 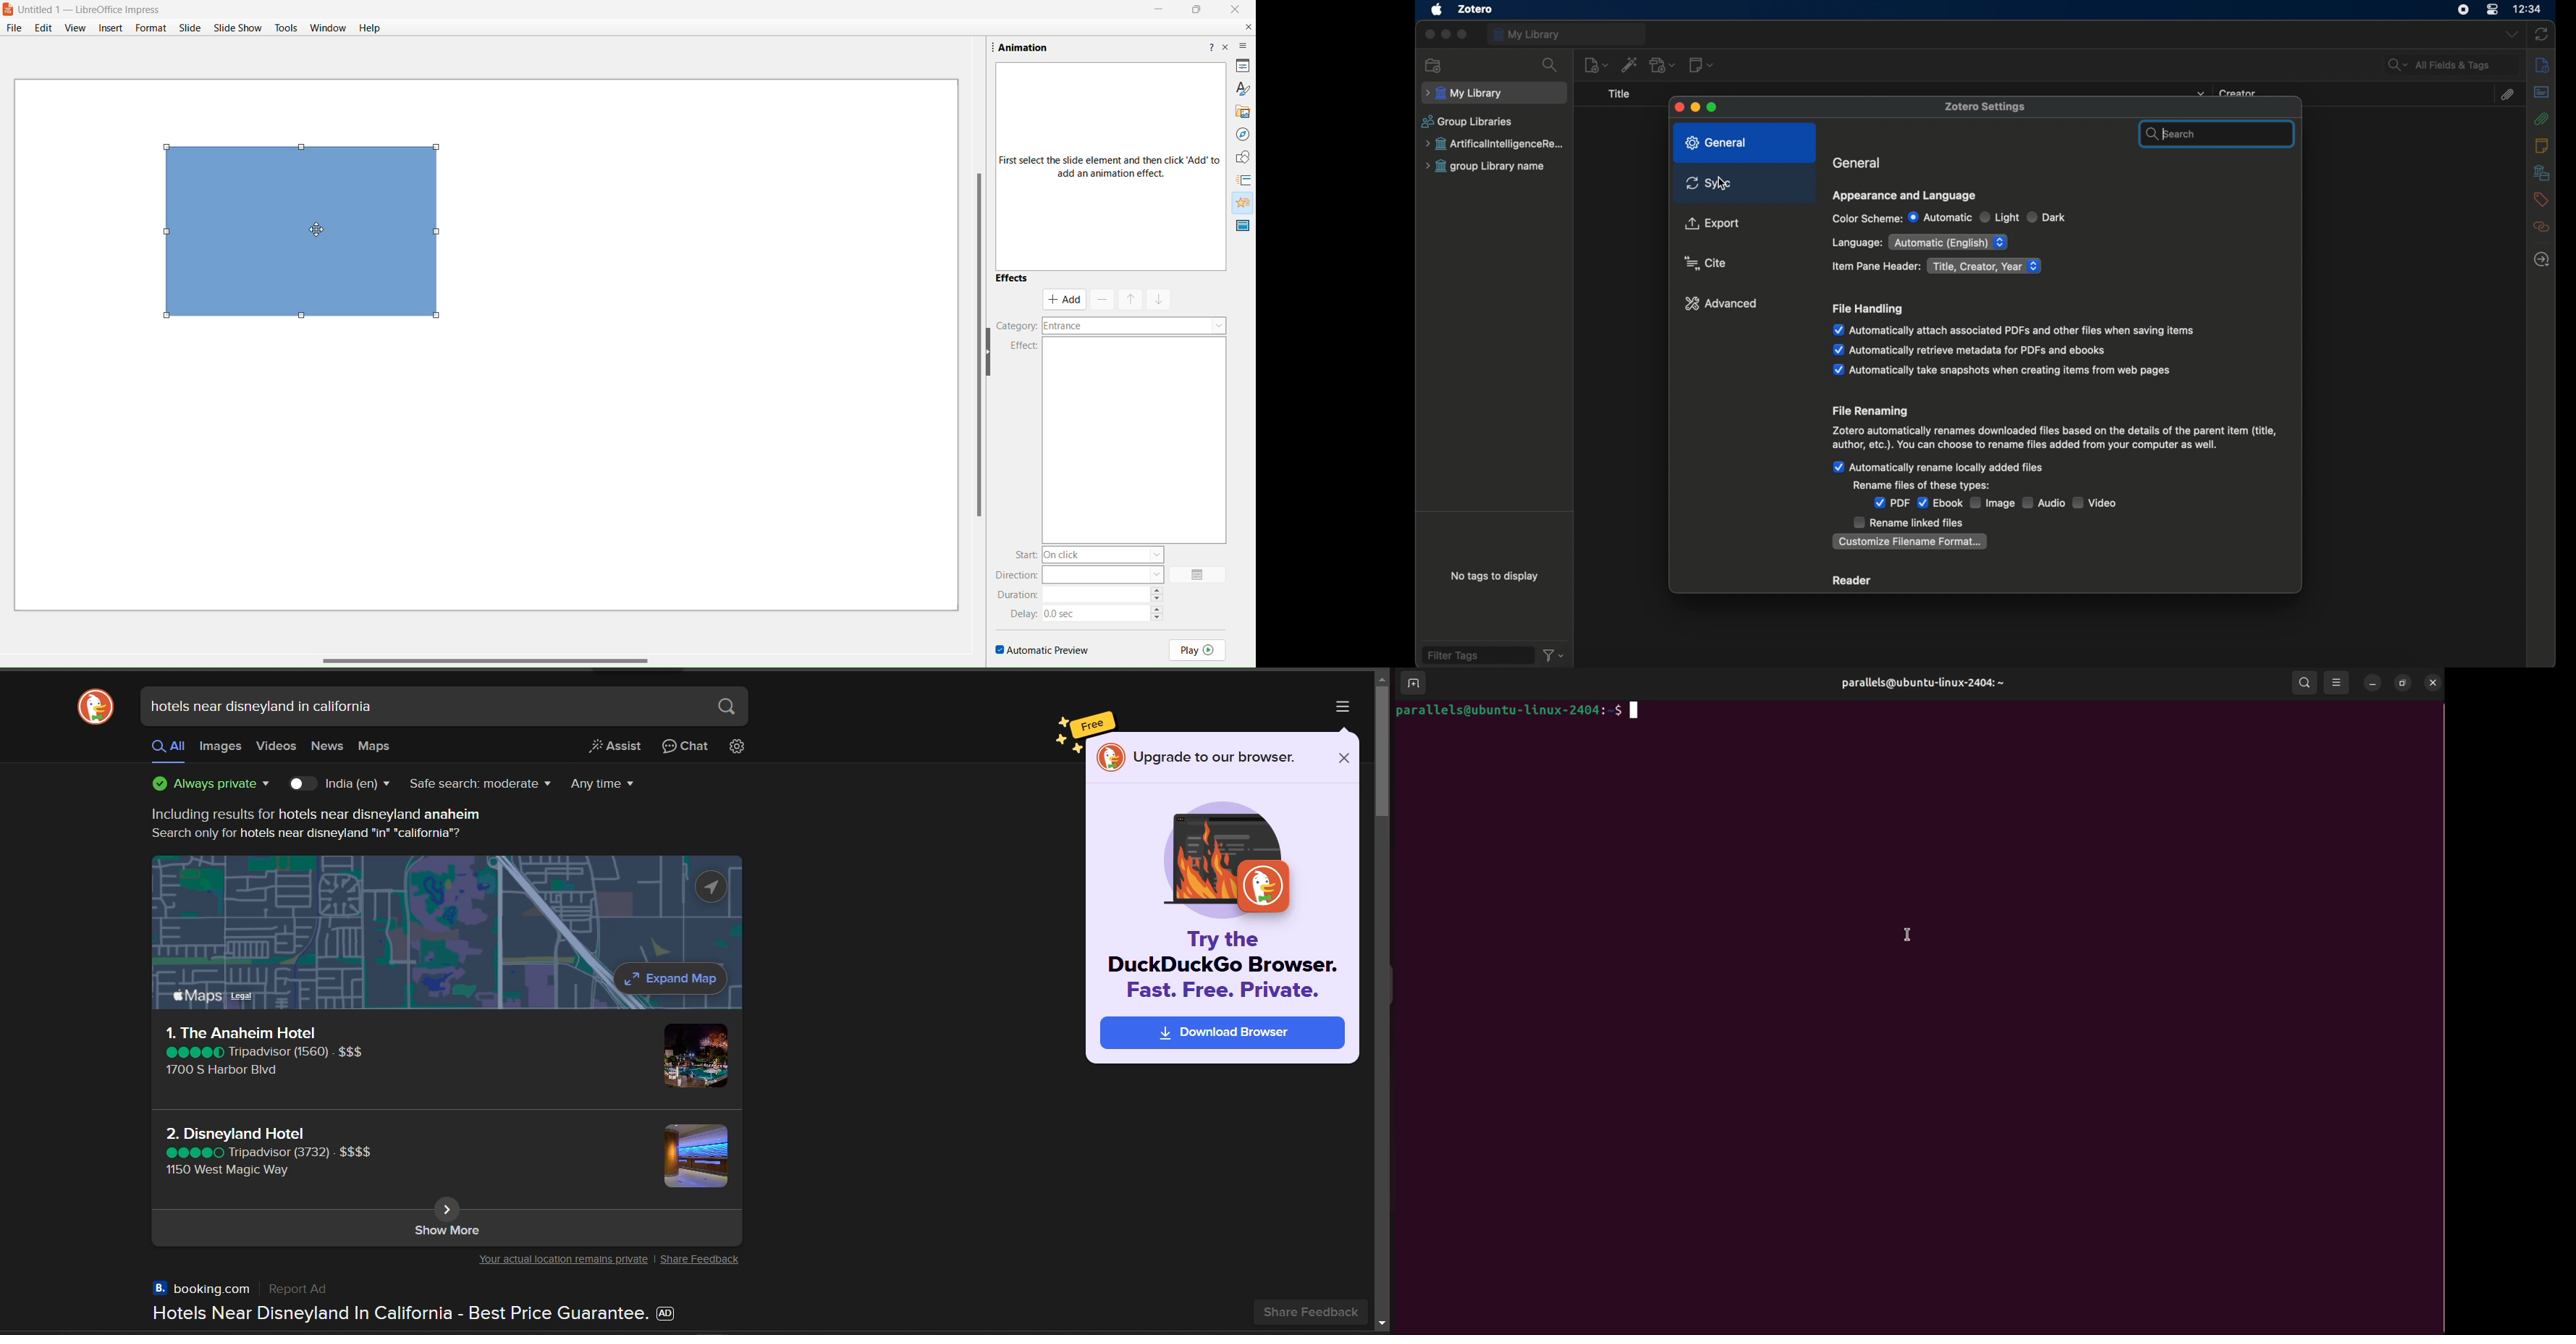 I want to click on direction, so click(x=1014, y=575).